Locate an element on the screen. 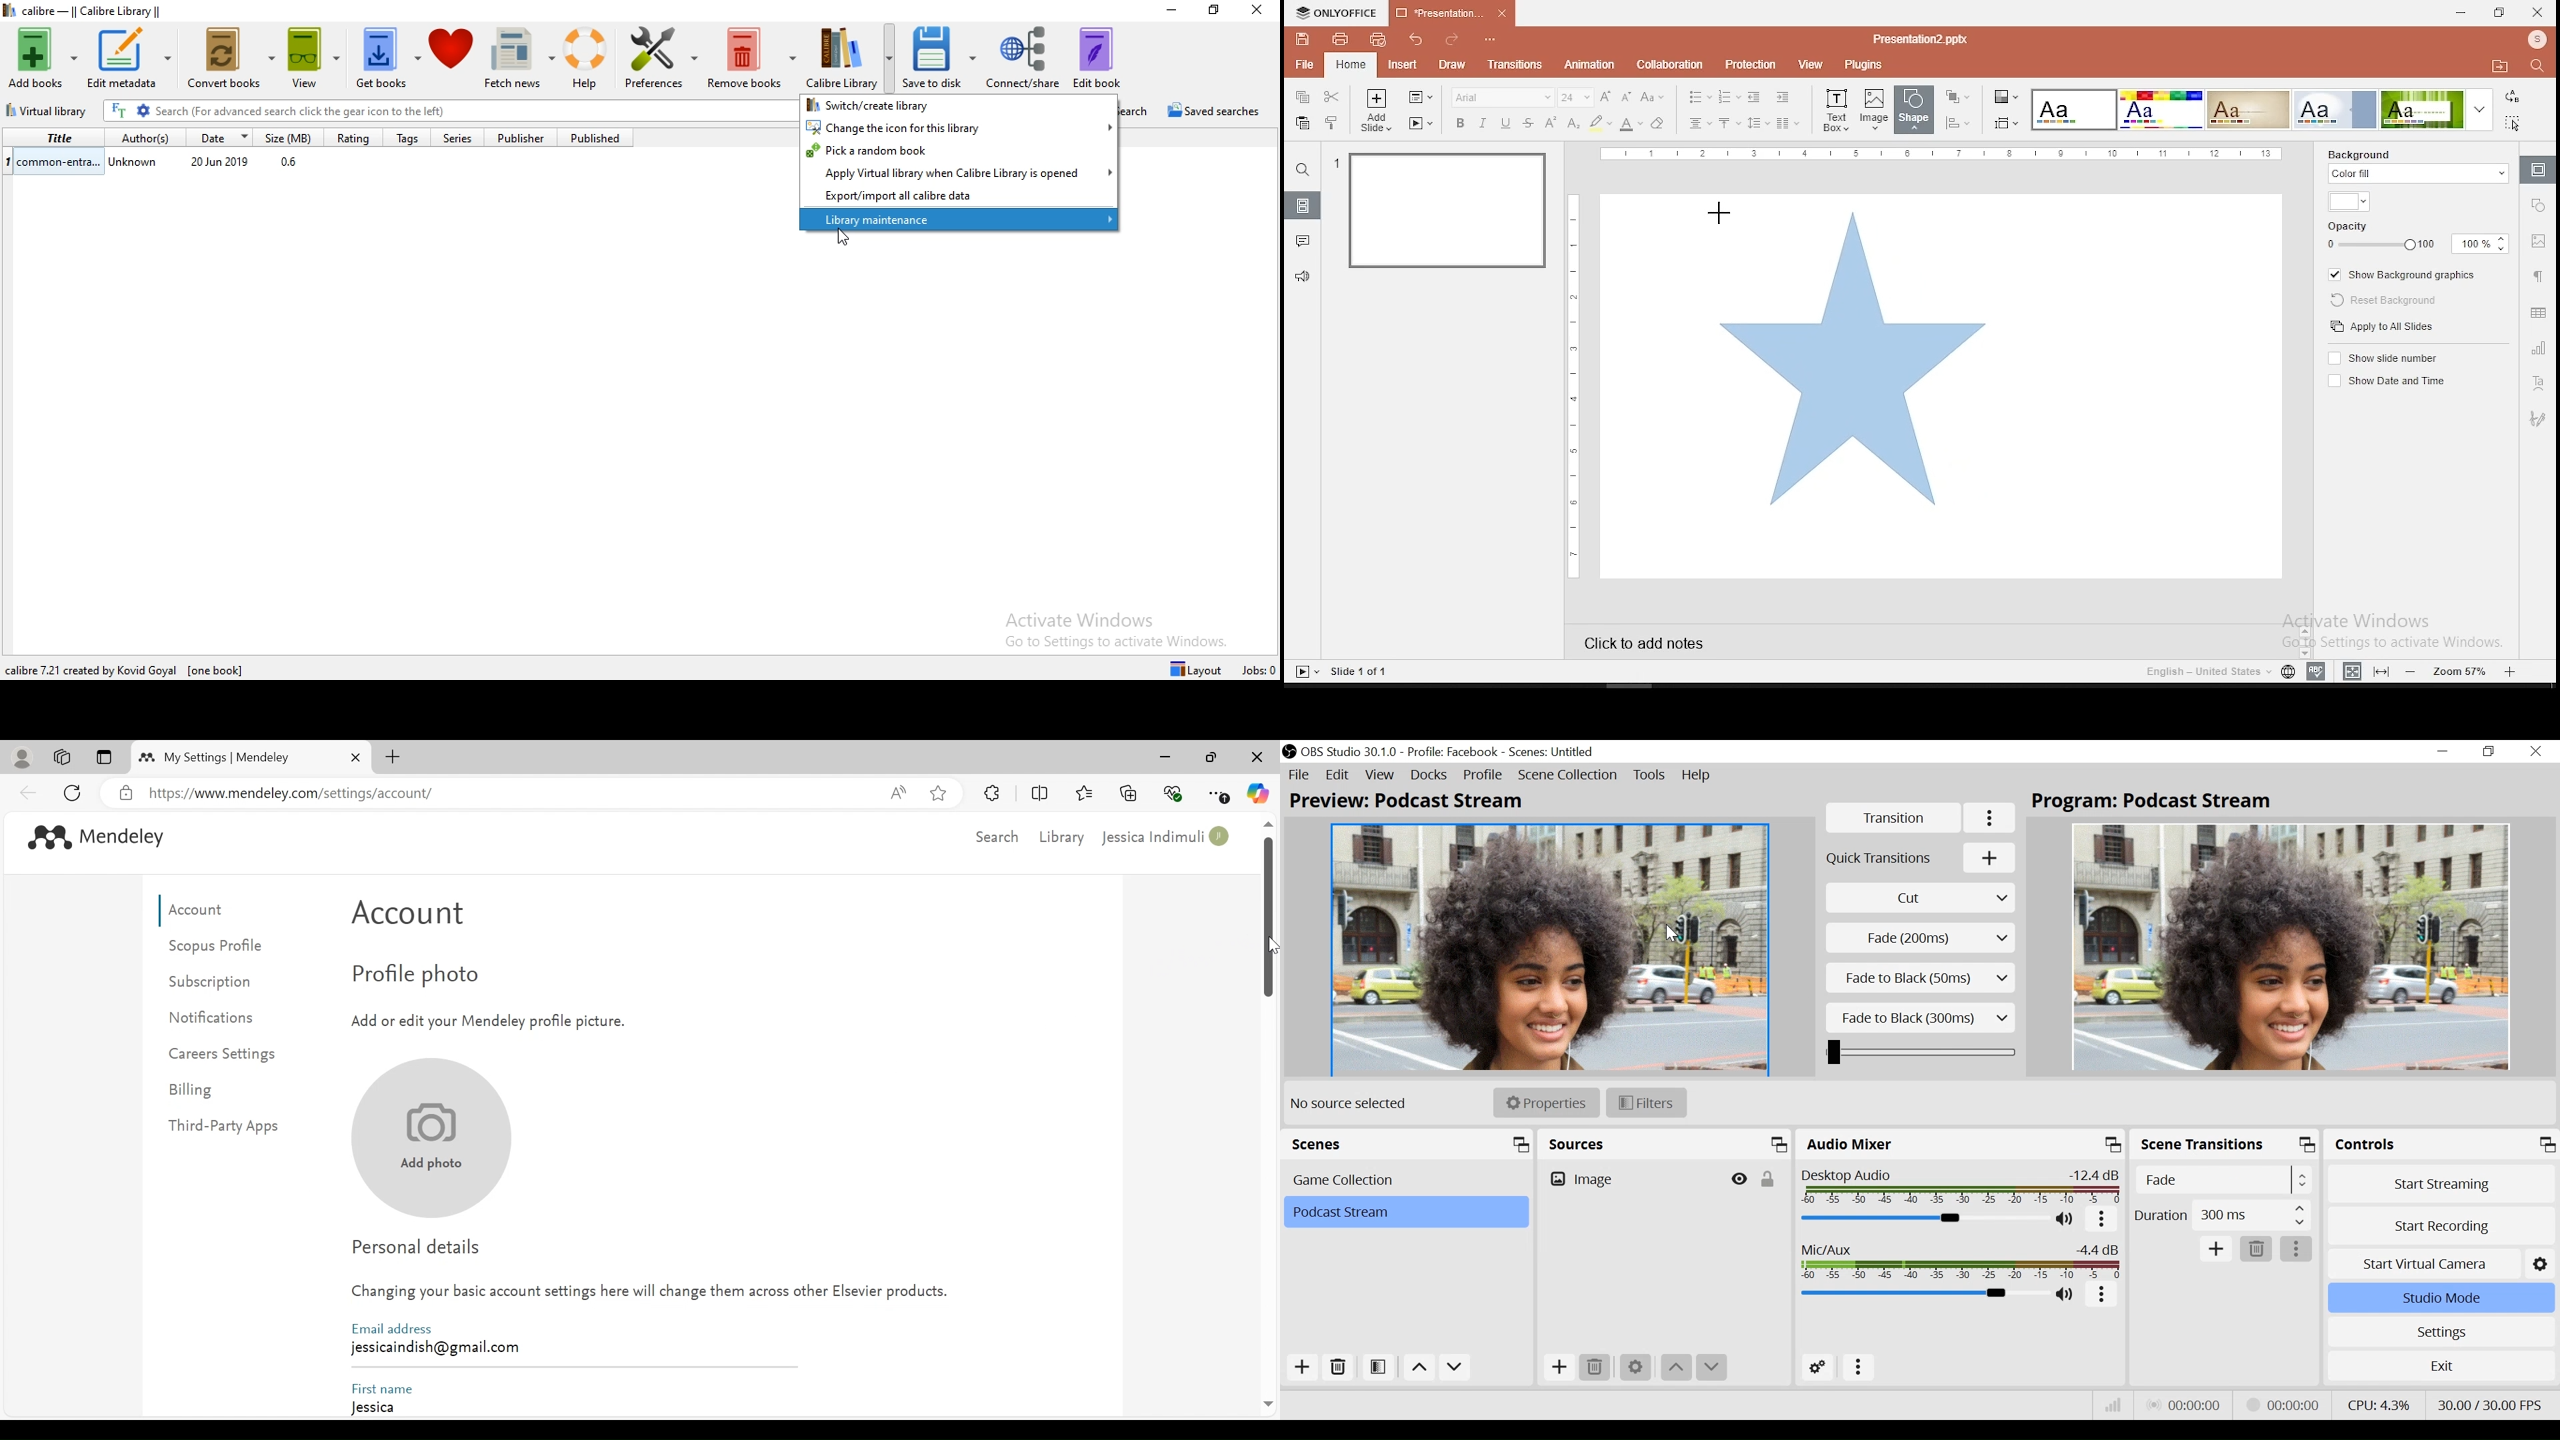 The image size is (2576, 1456). Image is located at coordinates (1633, 1181).